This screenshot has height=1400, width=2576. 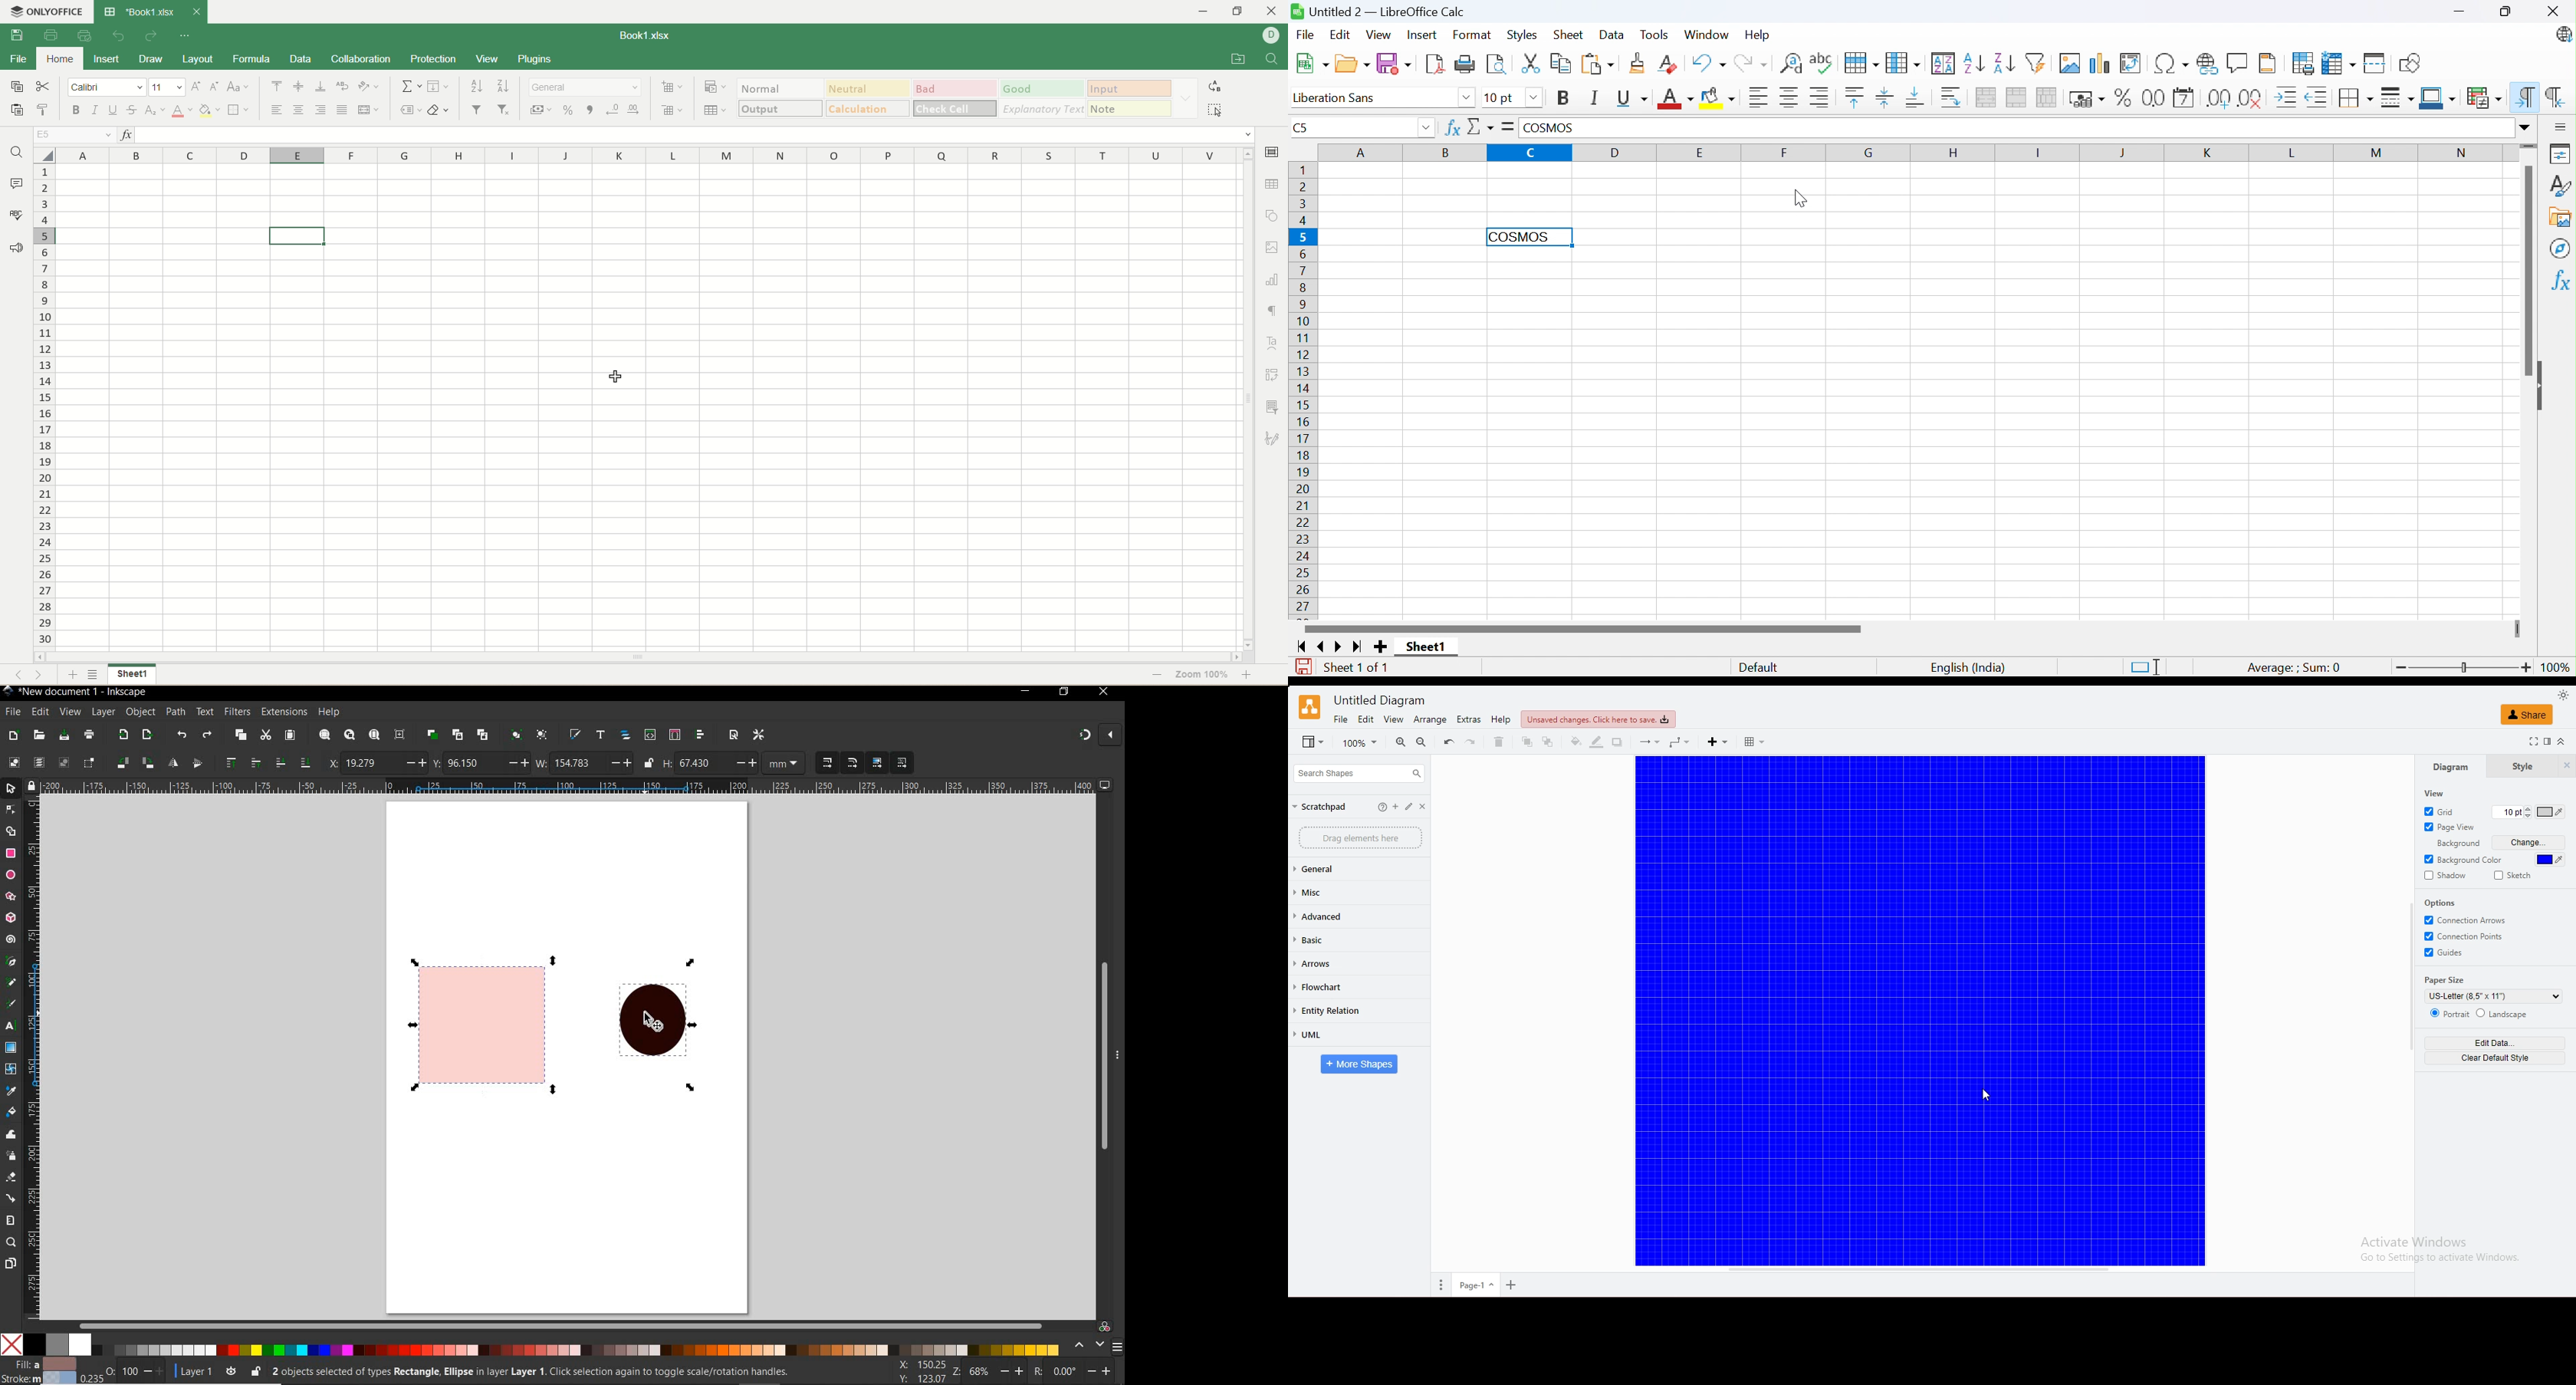 What do you see at coordinates (1129, 88) in the screenshot?
I see `input` at bounding box center [1129, 88].